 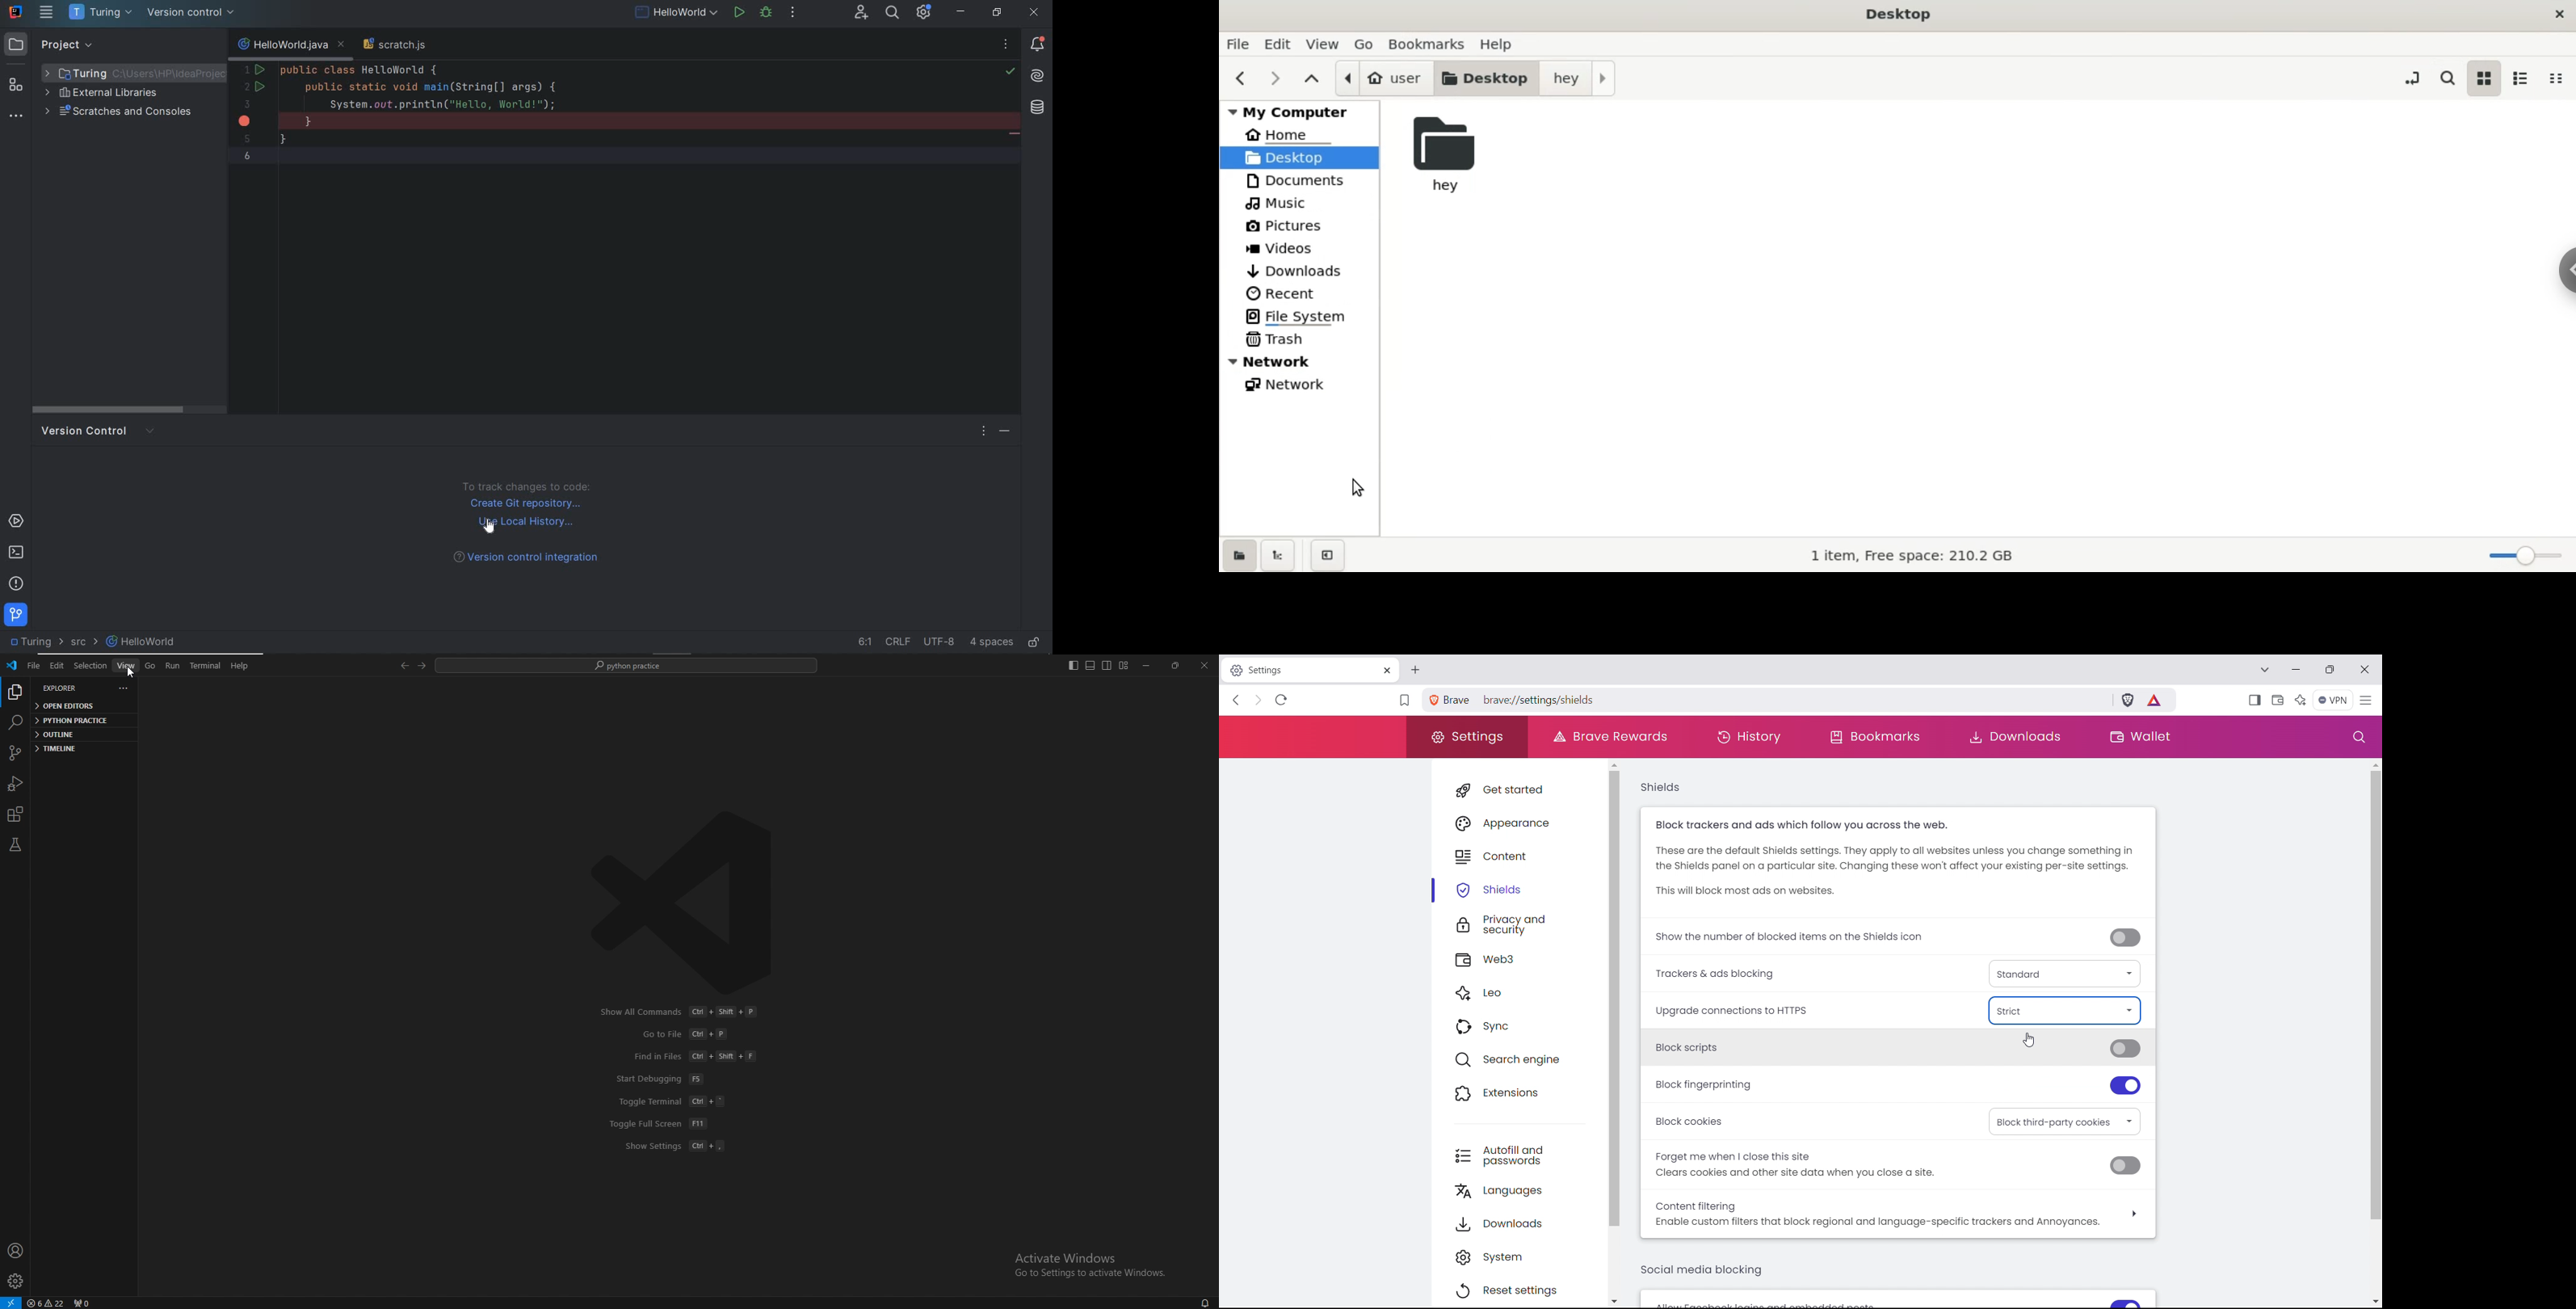 What do you see at coordinates (1093, 1265) in the screenshot?
I see `Activate Windows
Go to Settings to activate Windows.` at bounding box center [1093, 1265].